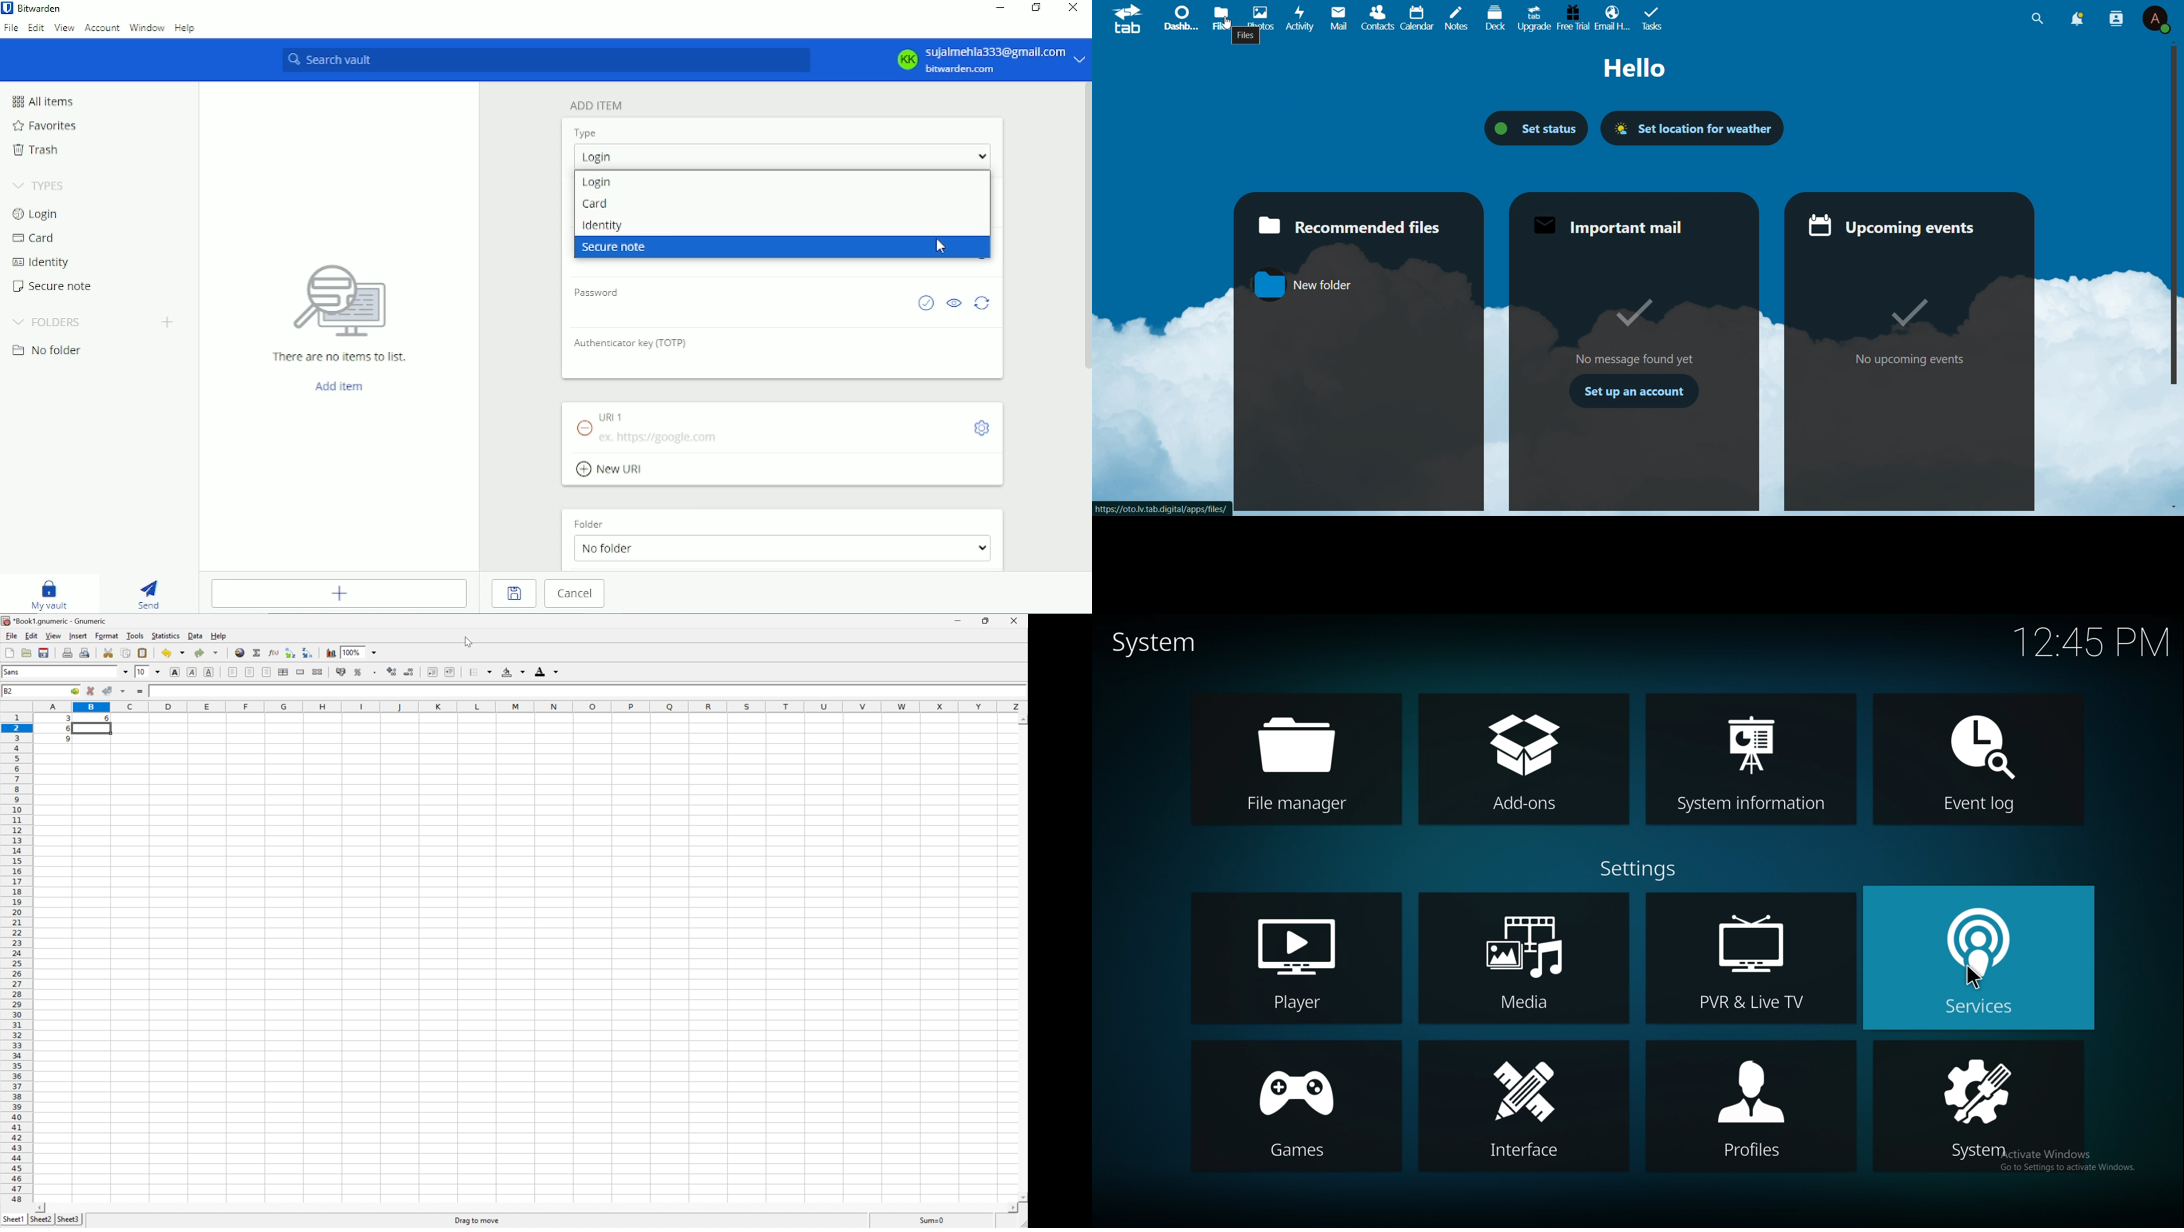  Describe the element at coordinates (68, 652) in the screenshot. I see `Print current file` at that location.